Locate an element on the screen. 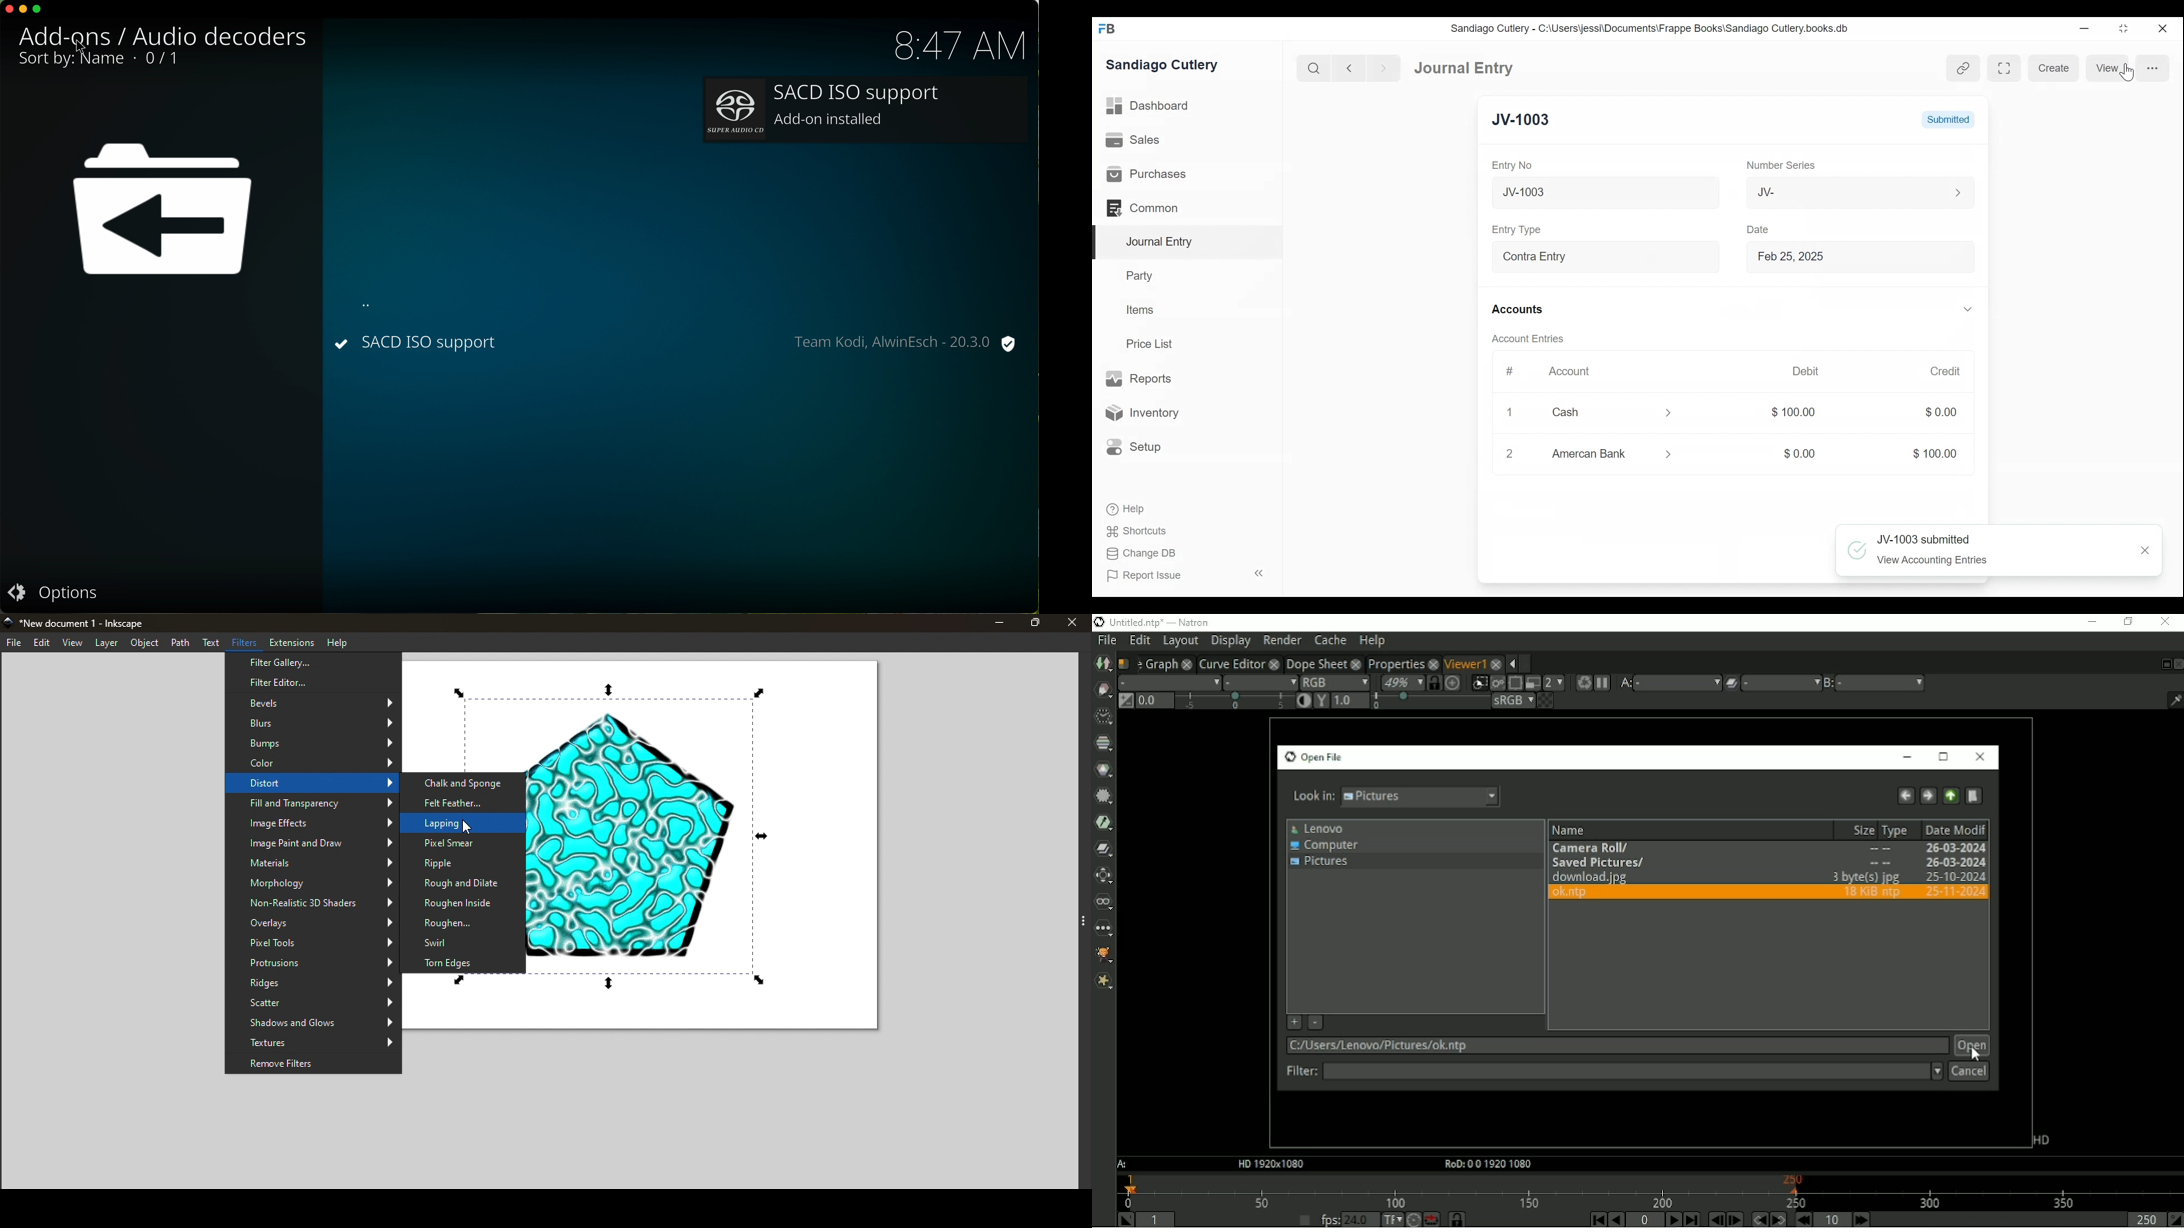  Journal Entry is located at coordinates (1466, 69).